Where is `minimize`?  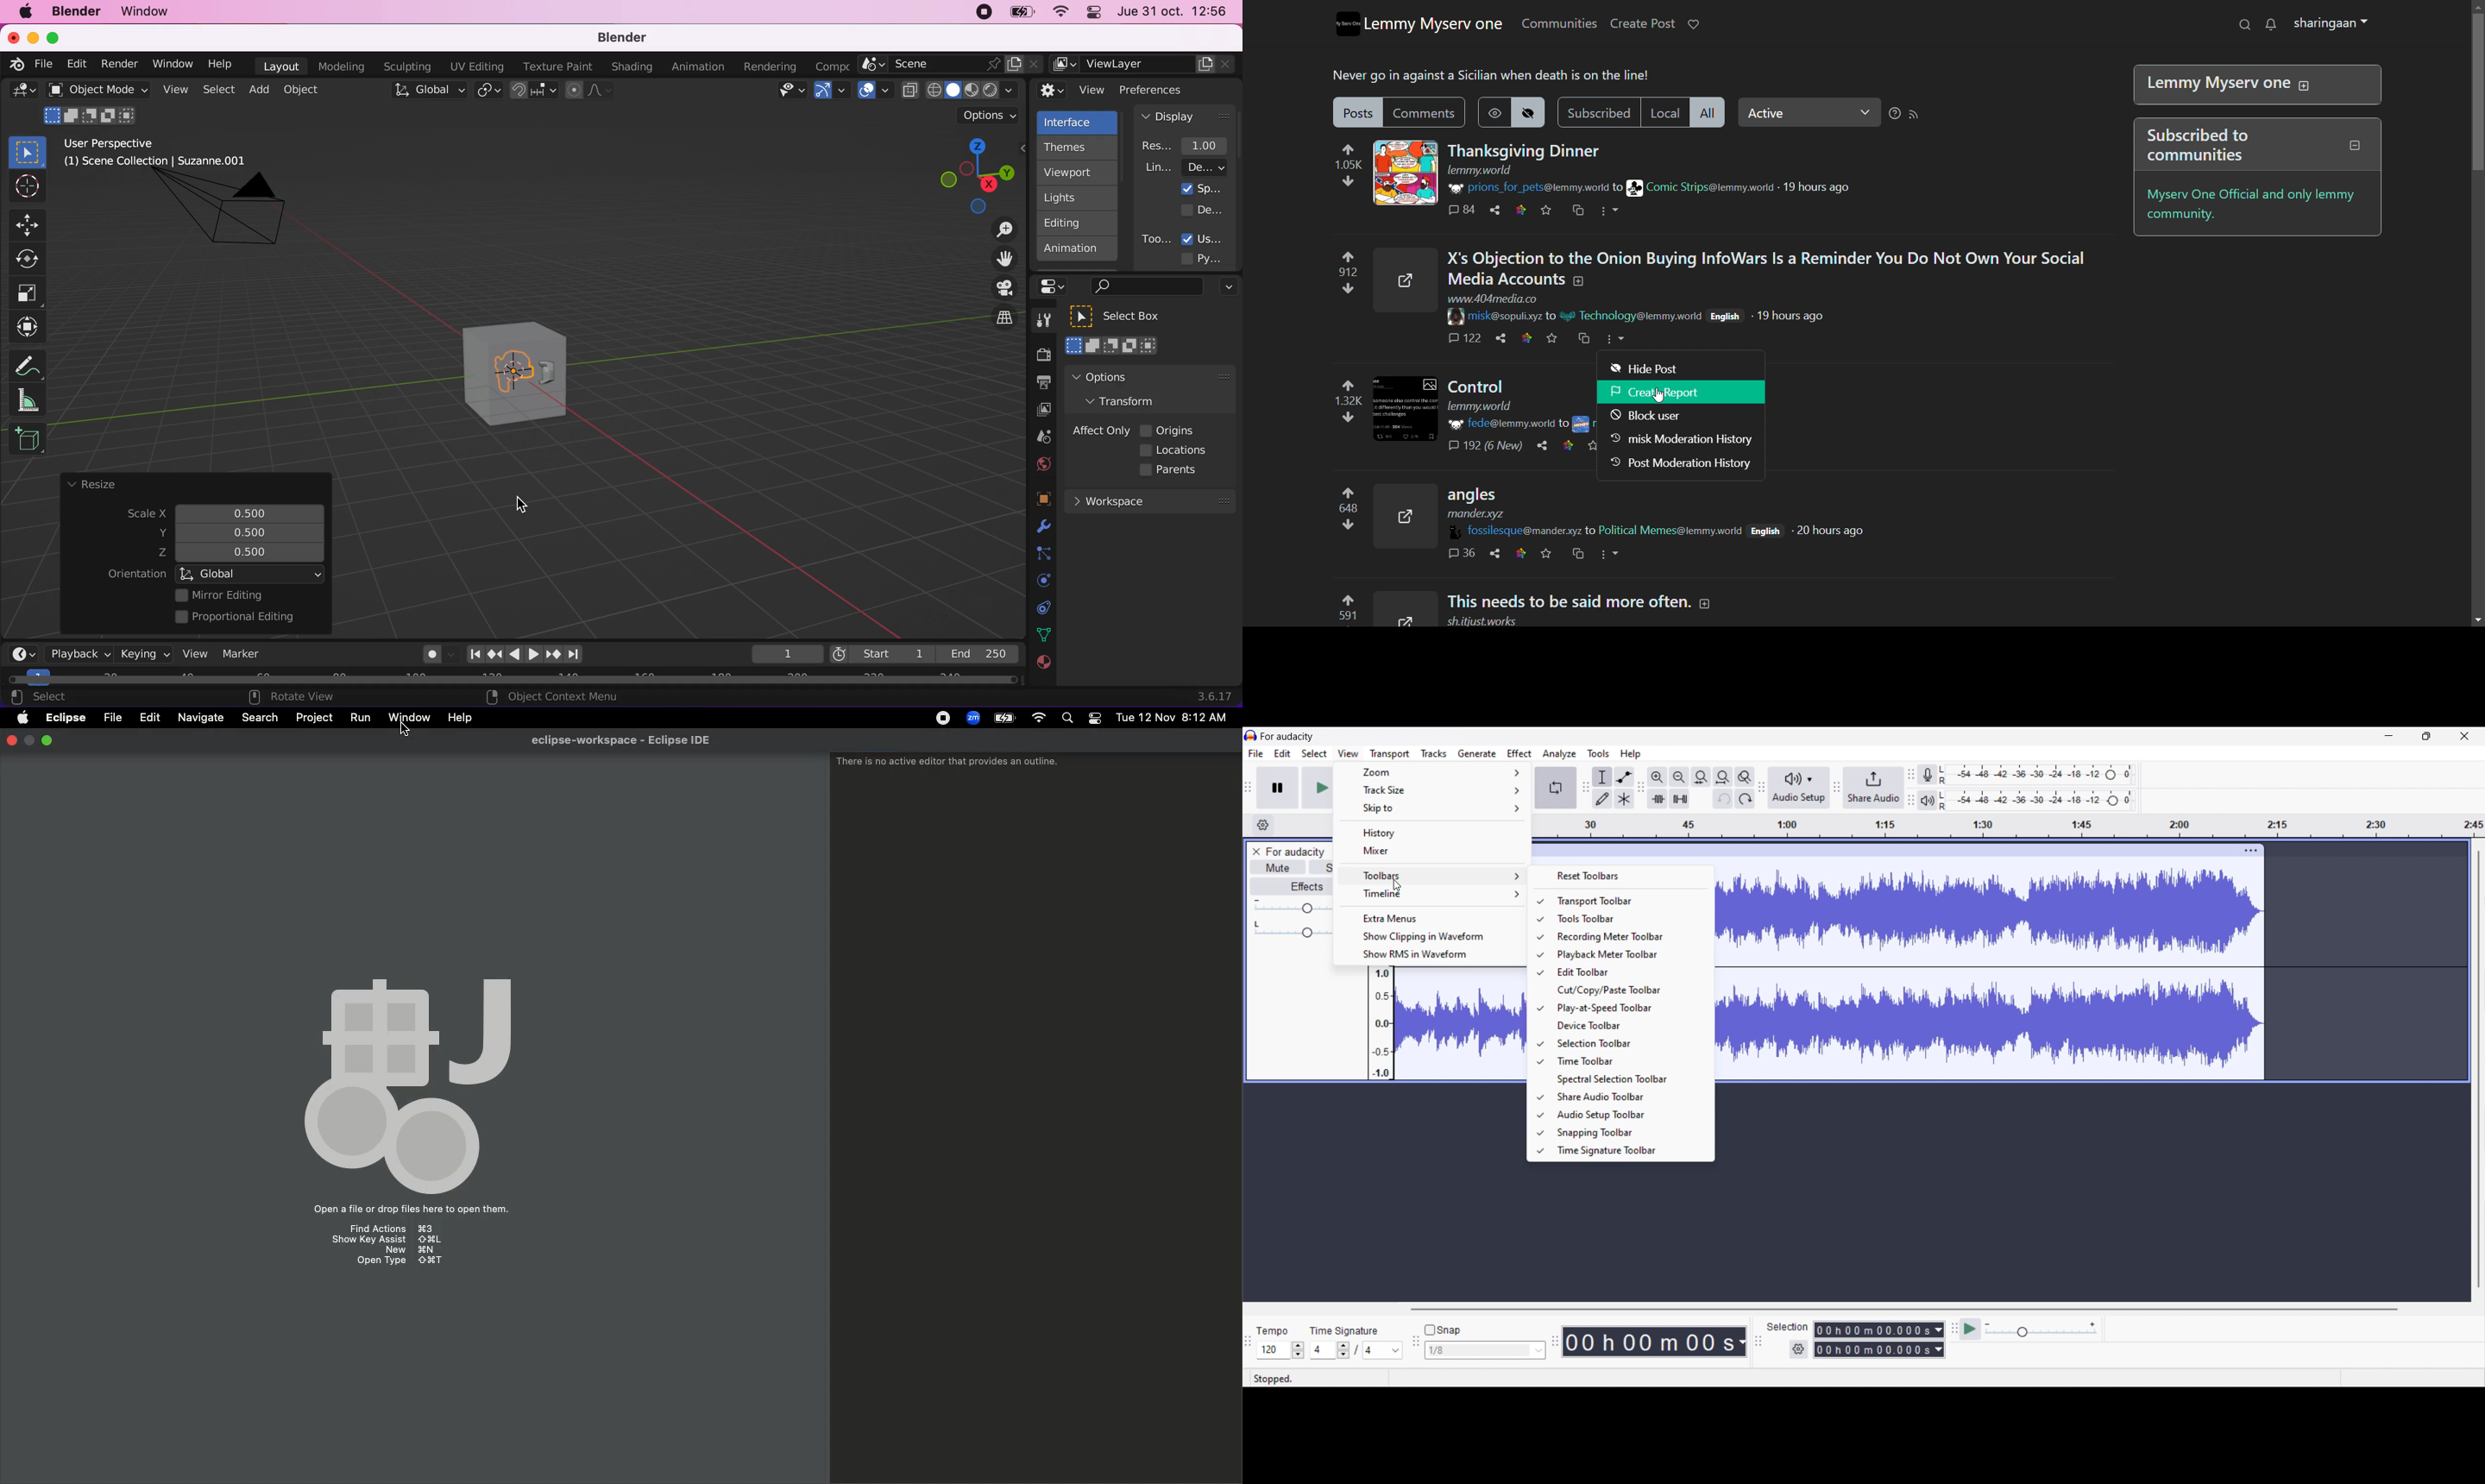
minimize is located at coordinates (31, 37).